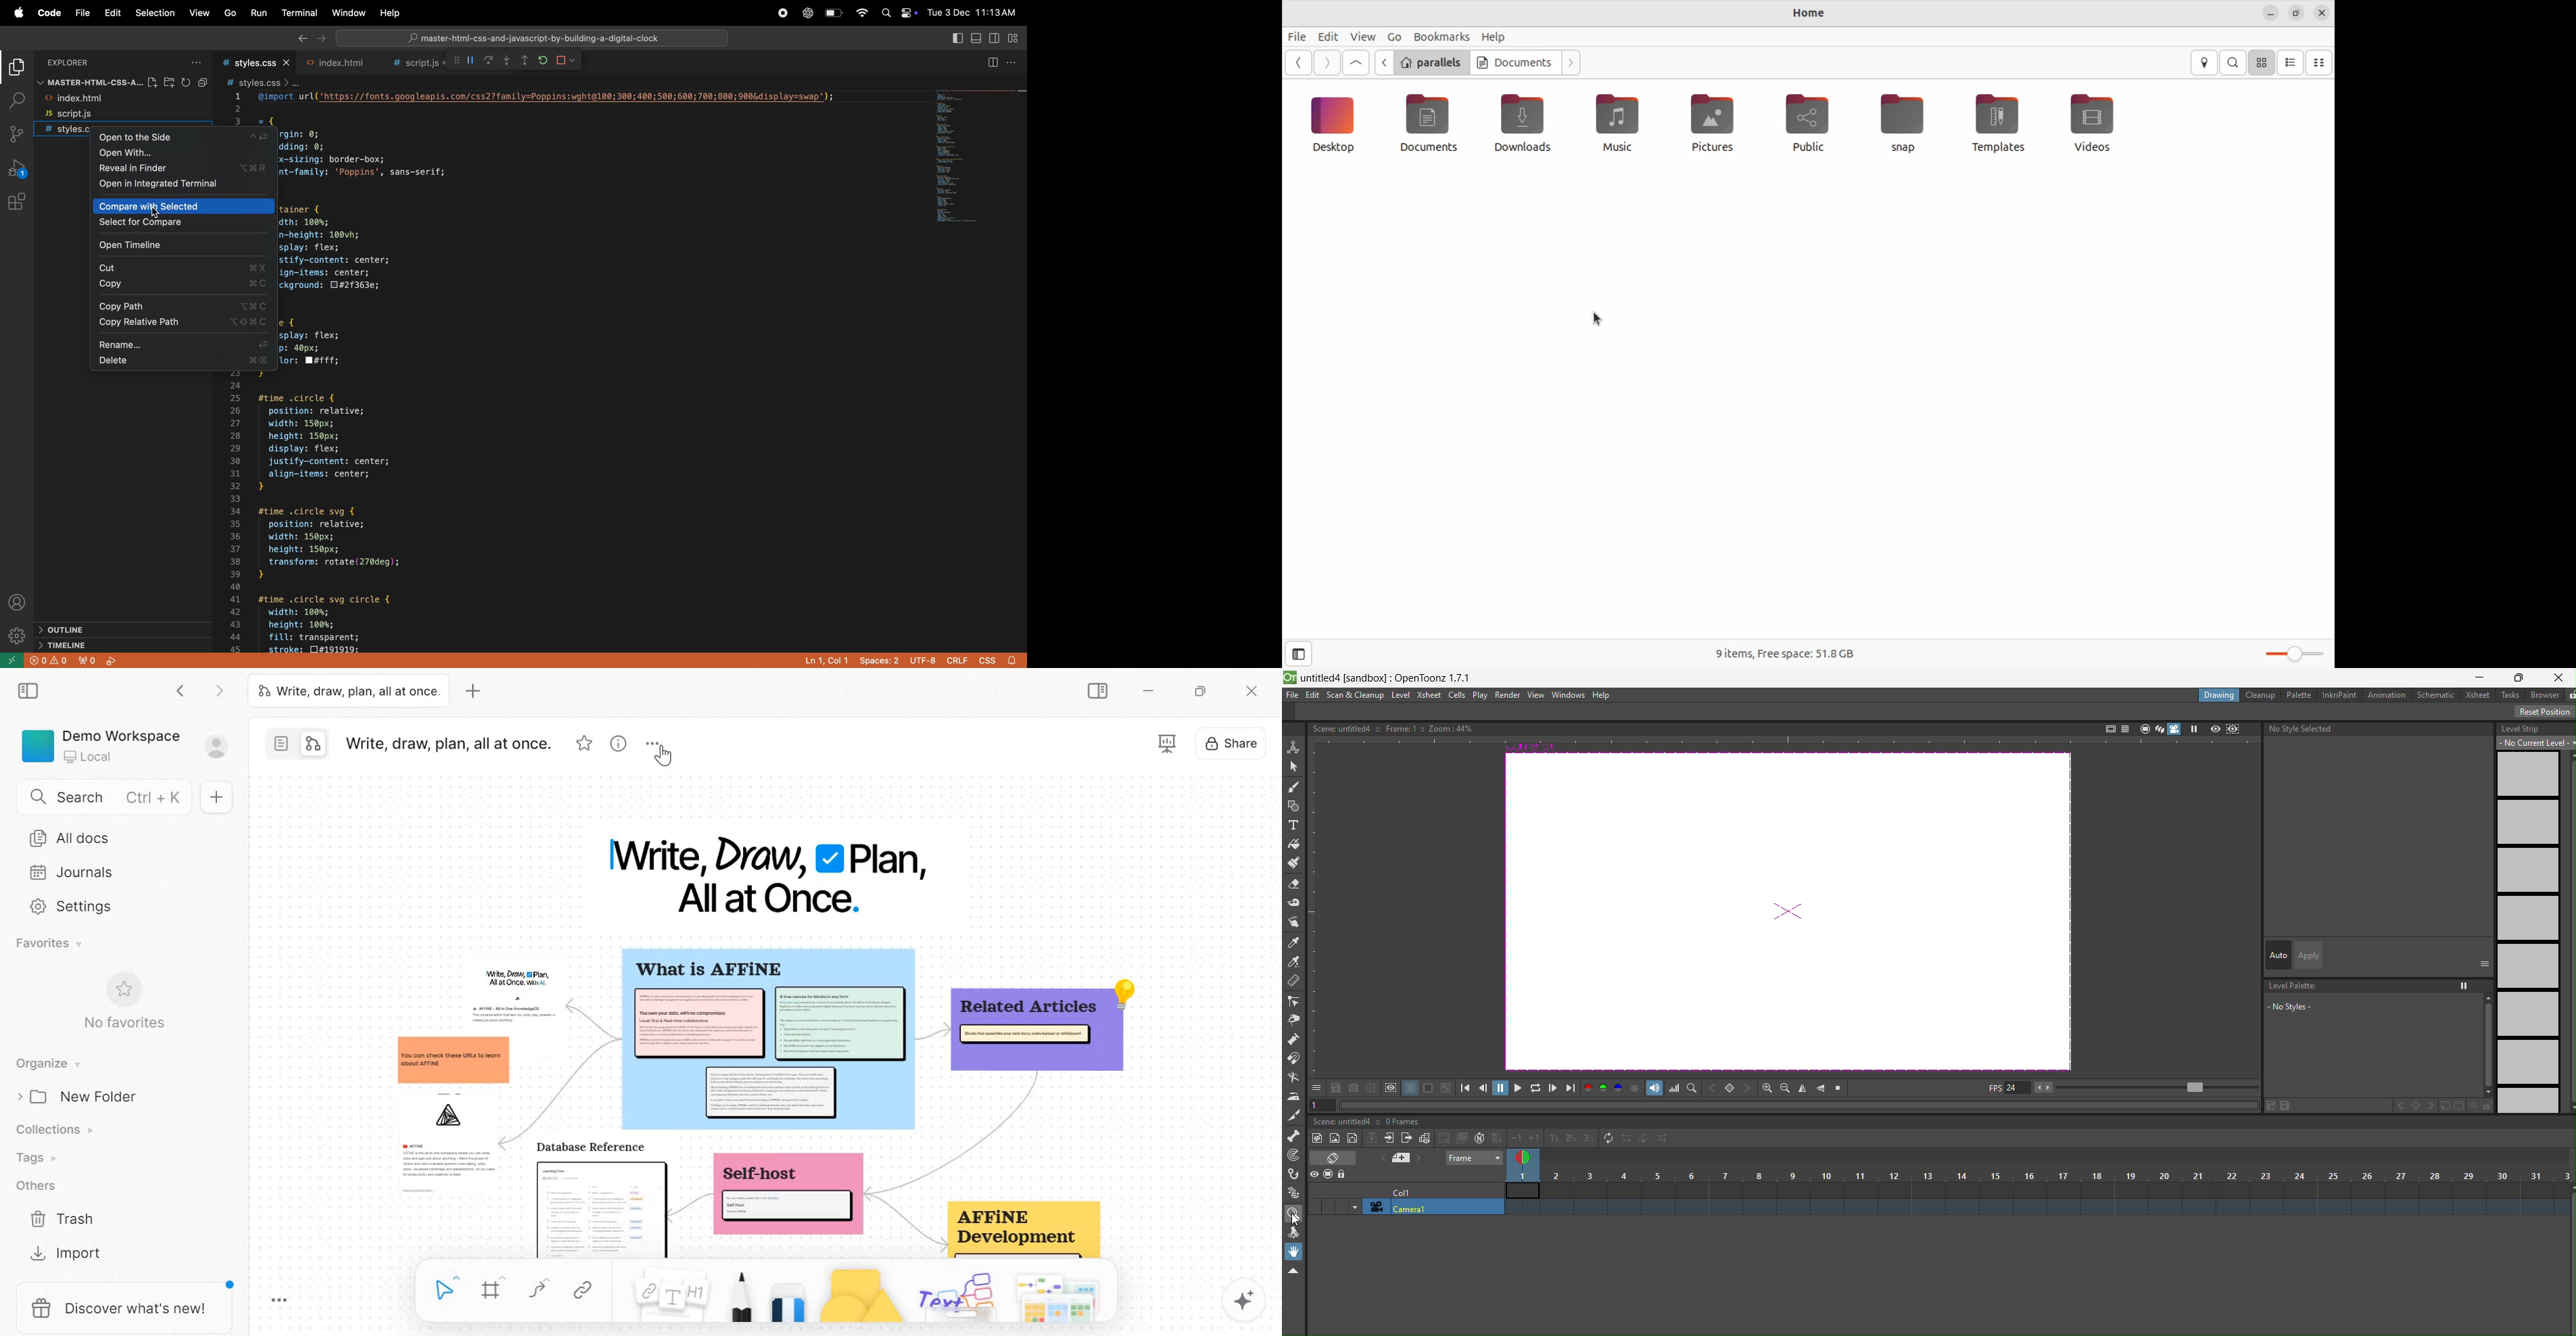 The height and width of the screenshot is (1344, 2576). I want to click on file, so click(1293, 694).